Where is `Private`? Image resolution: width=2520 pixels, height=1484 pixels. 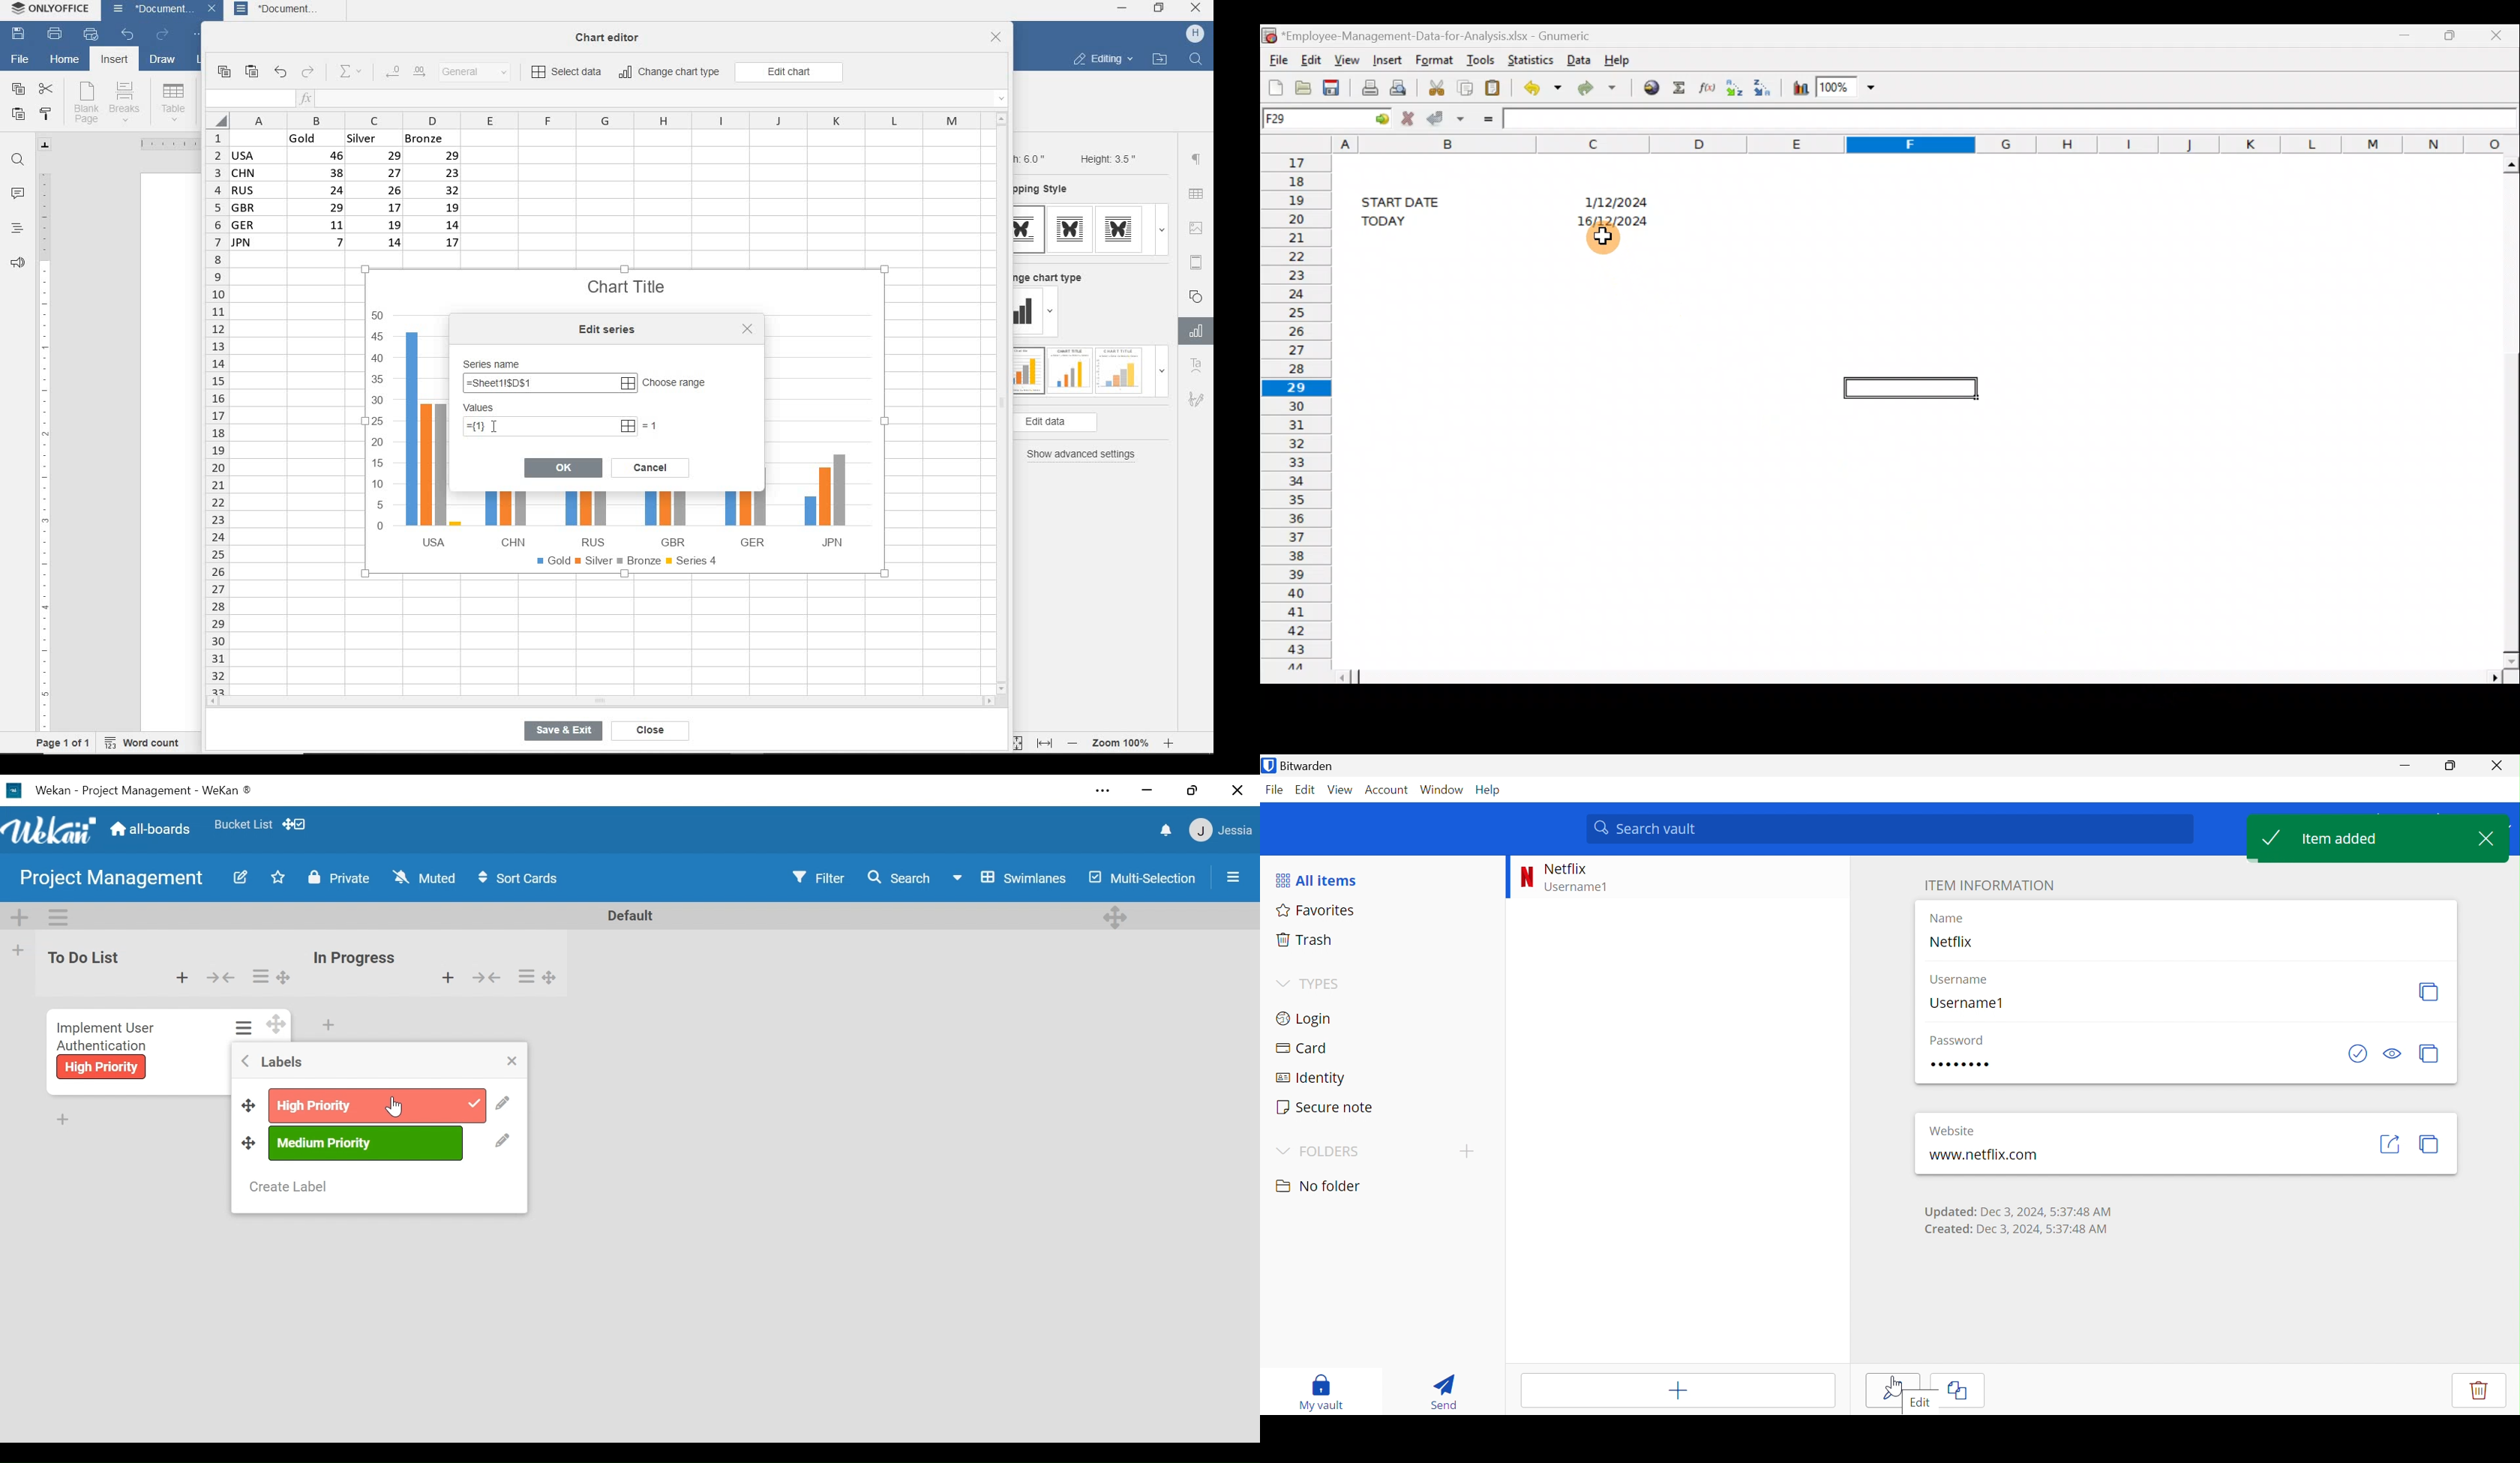 Private is located at coordinates (343, 878).